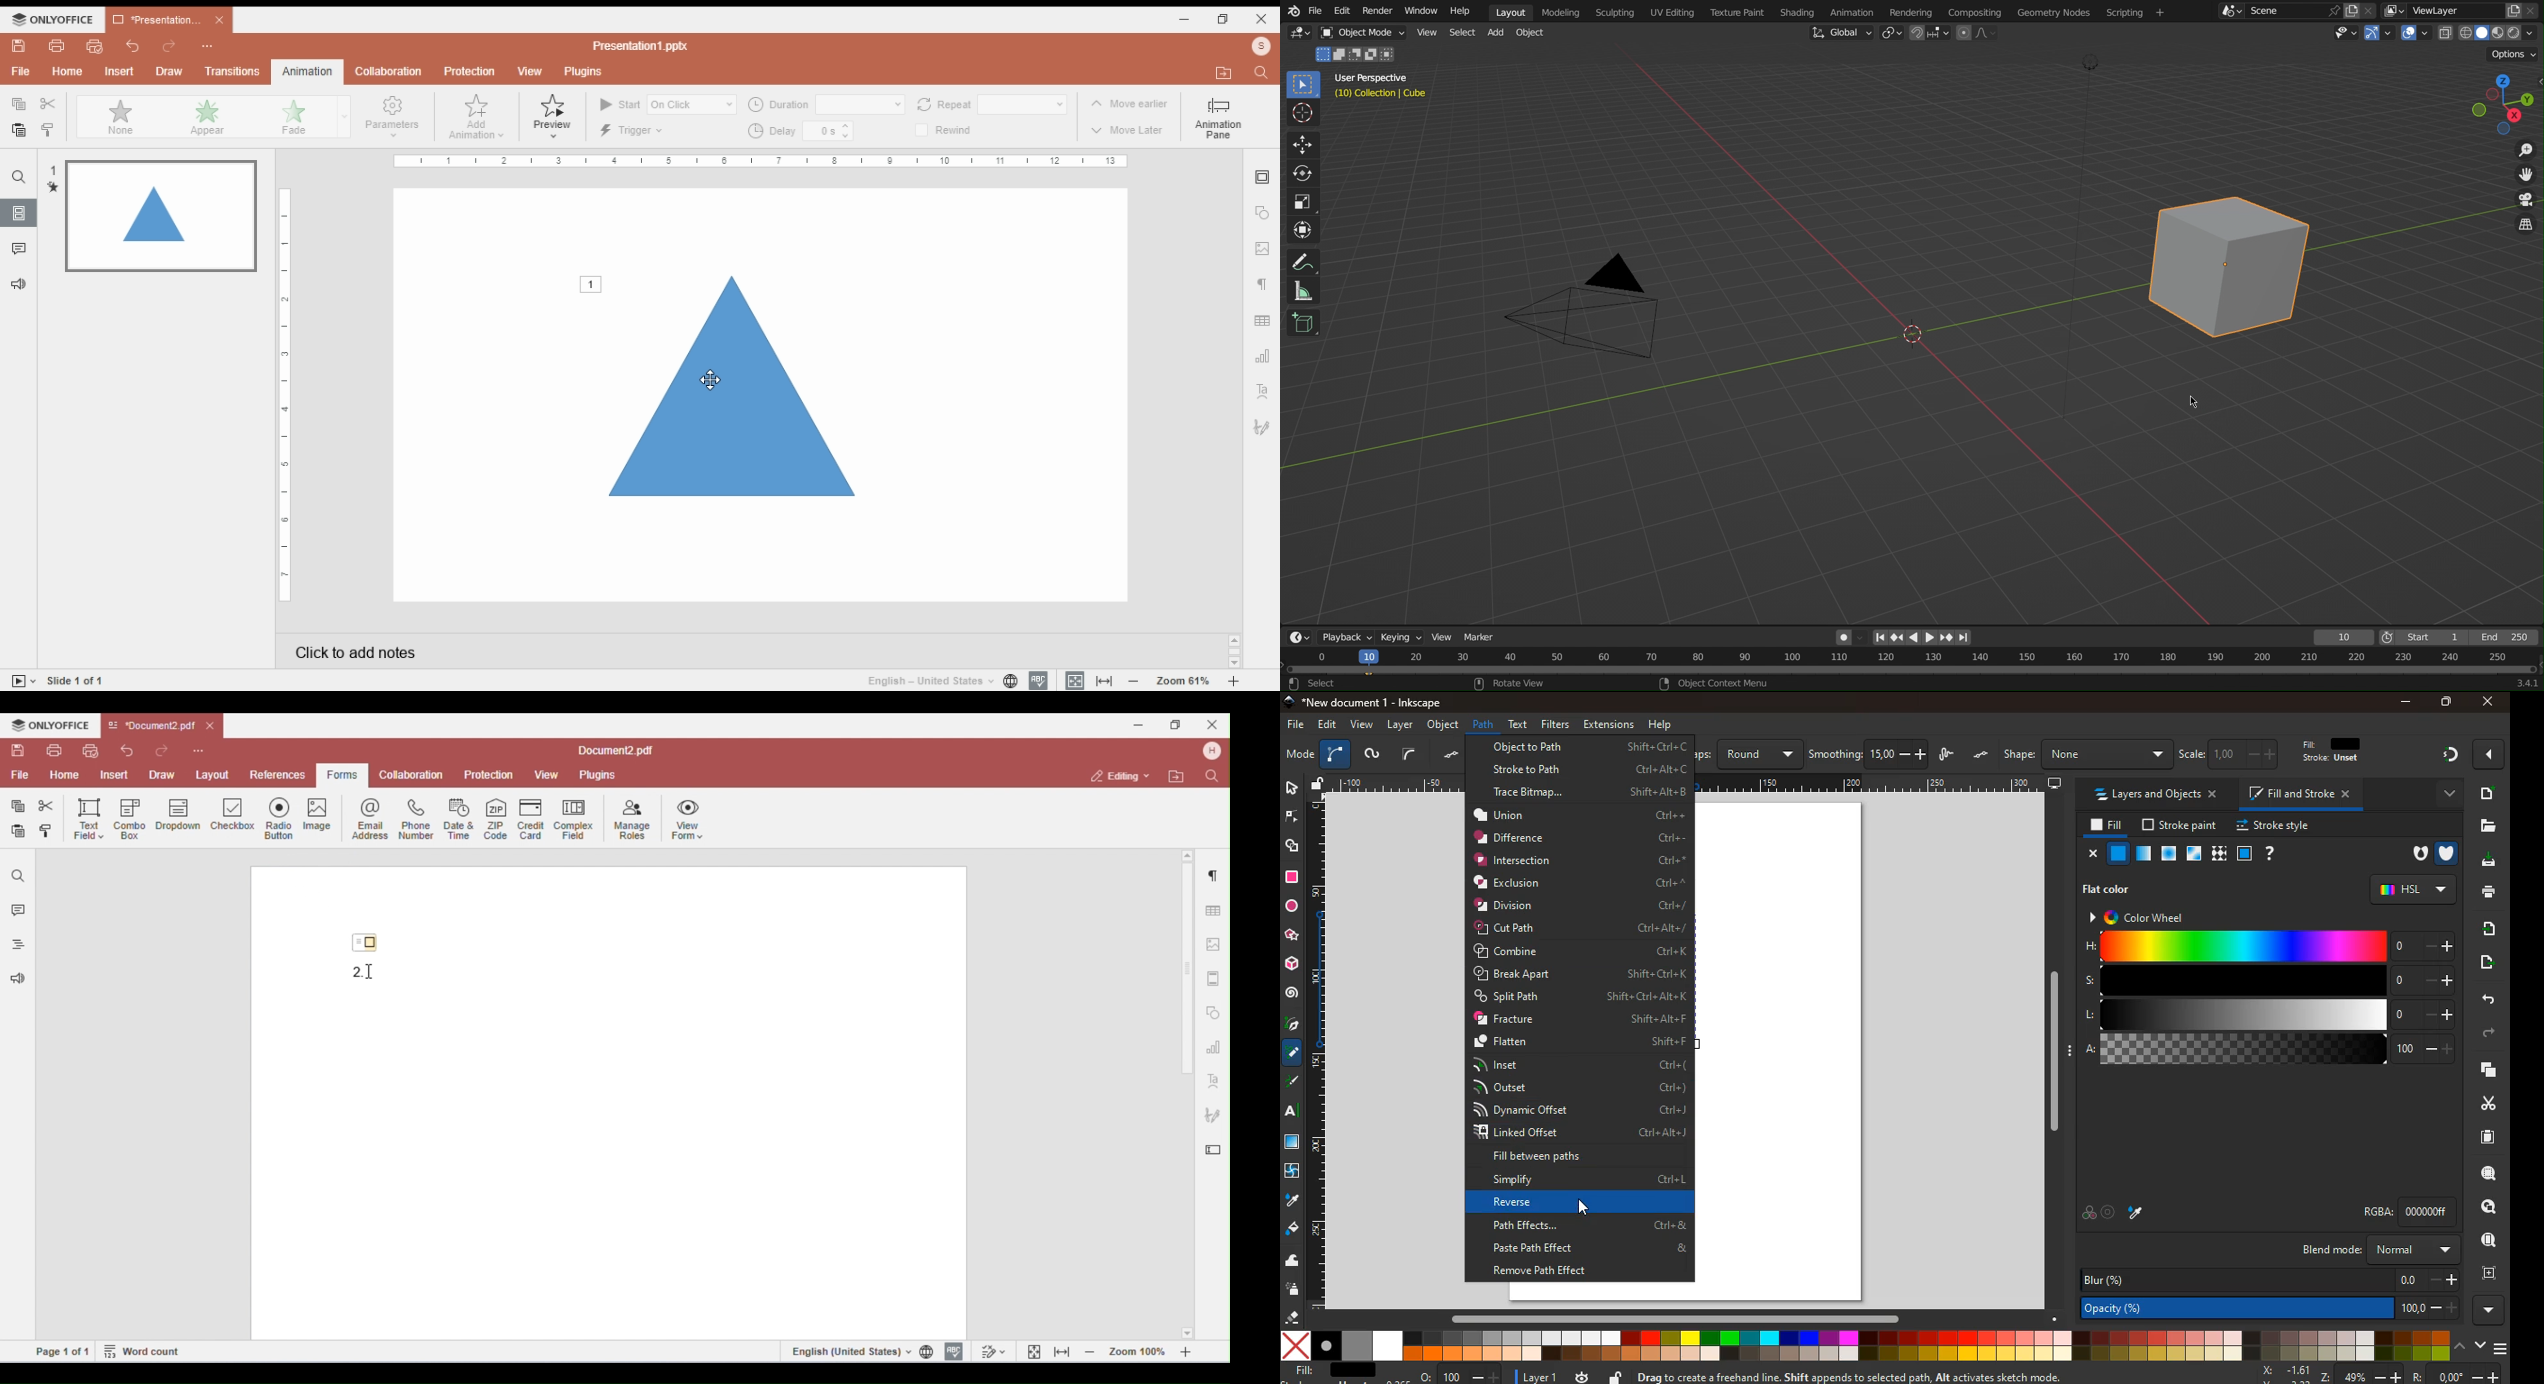  What do you see at coordinates (2524, 202) in the screenshot?
I see `Camera View` at bounding box center [2524, 202].